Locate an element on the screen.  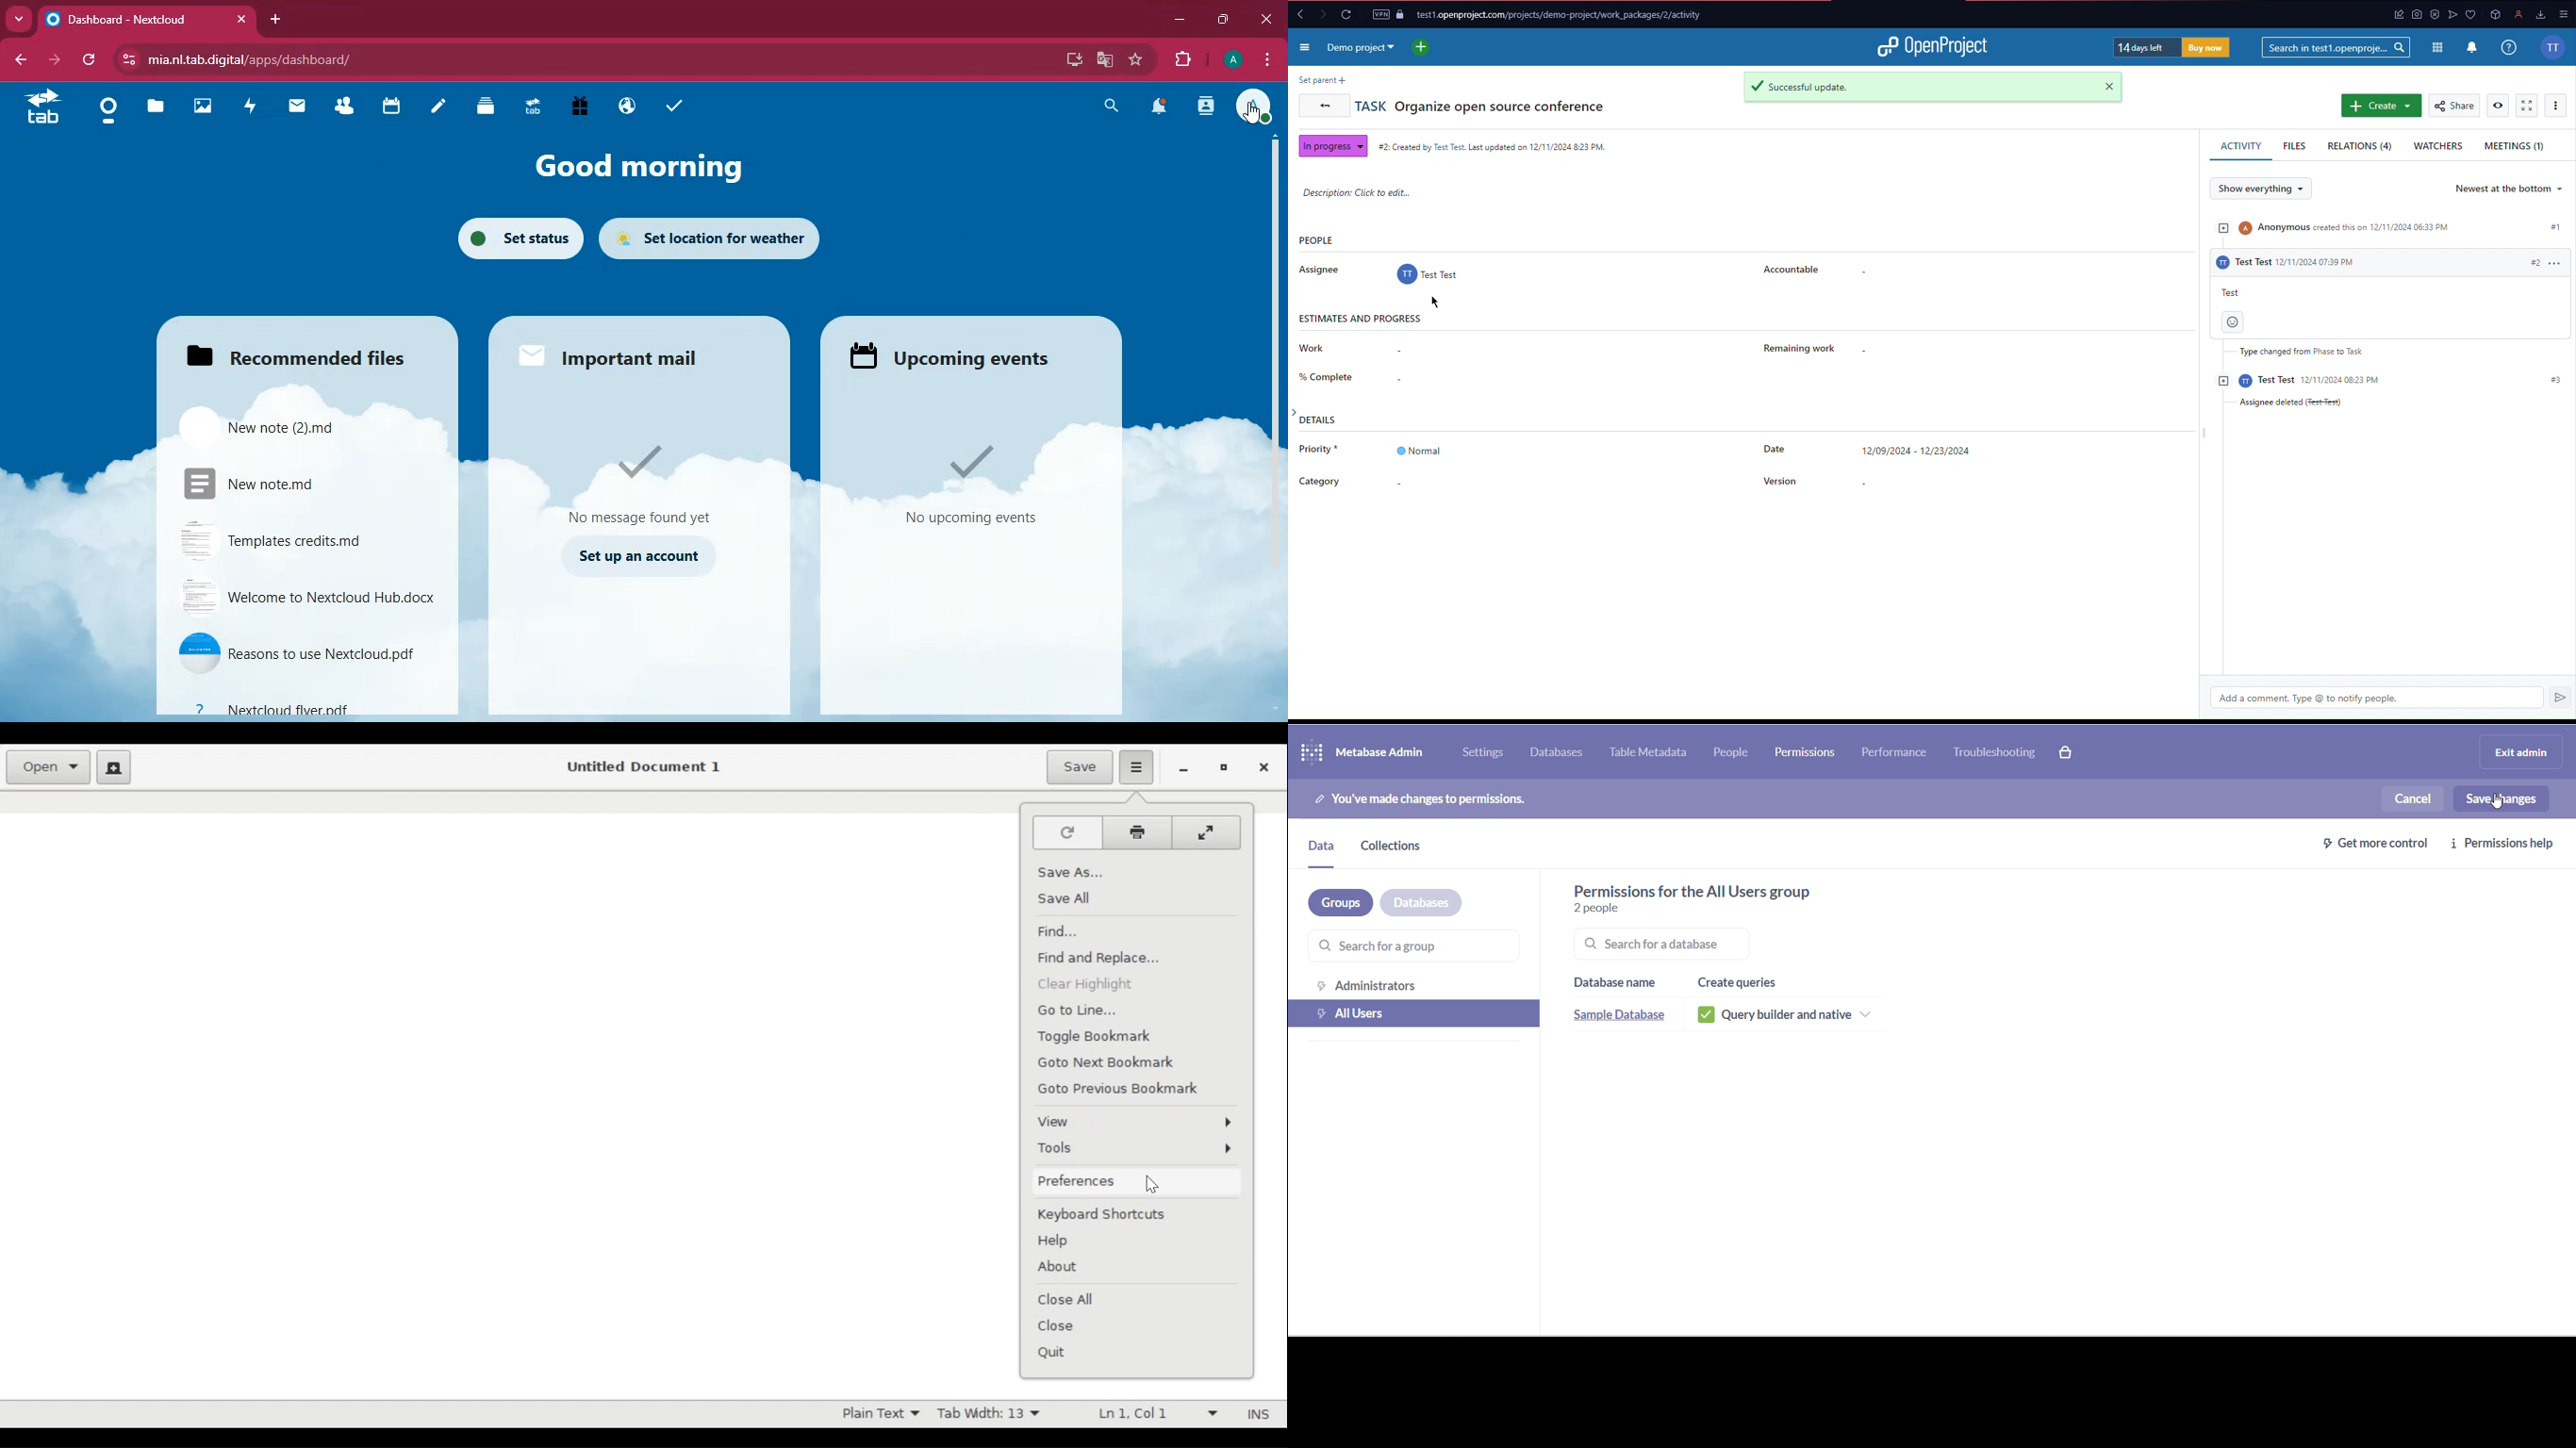
files is located at coordinates (157, 108).